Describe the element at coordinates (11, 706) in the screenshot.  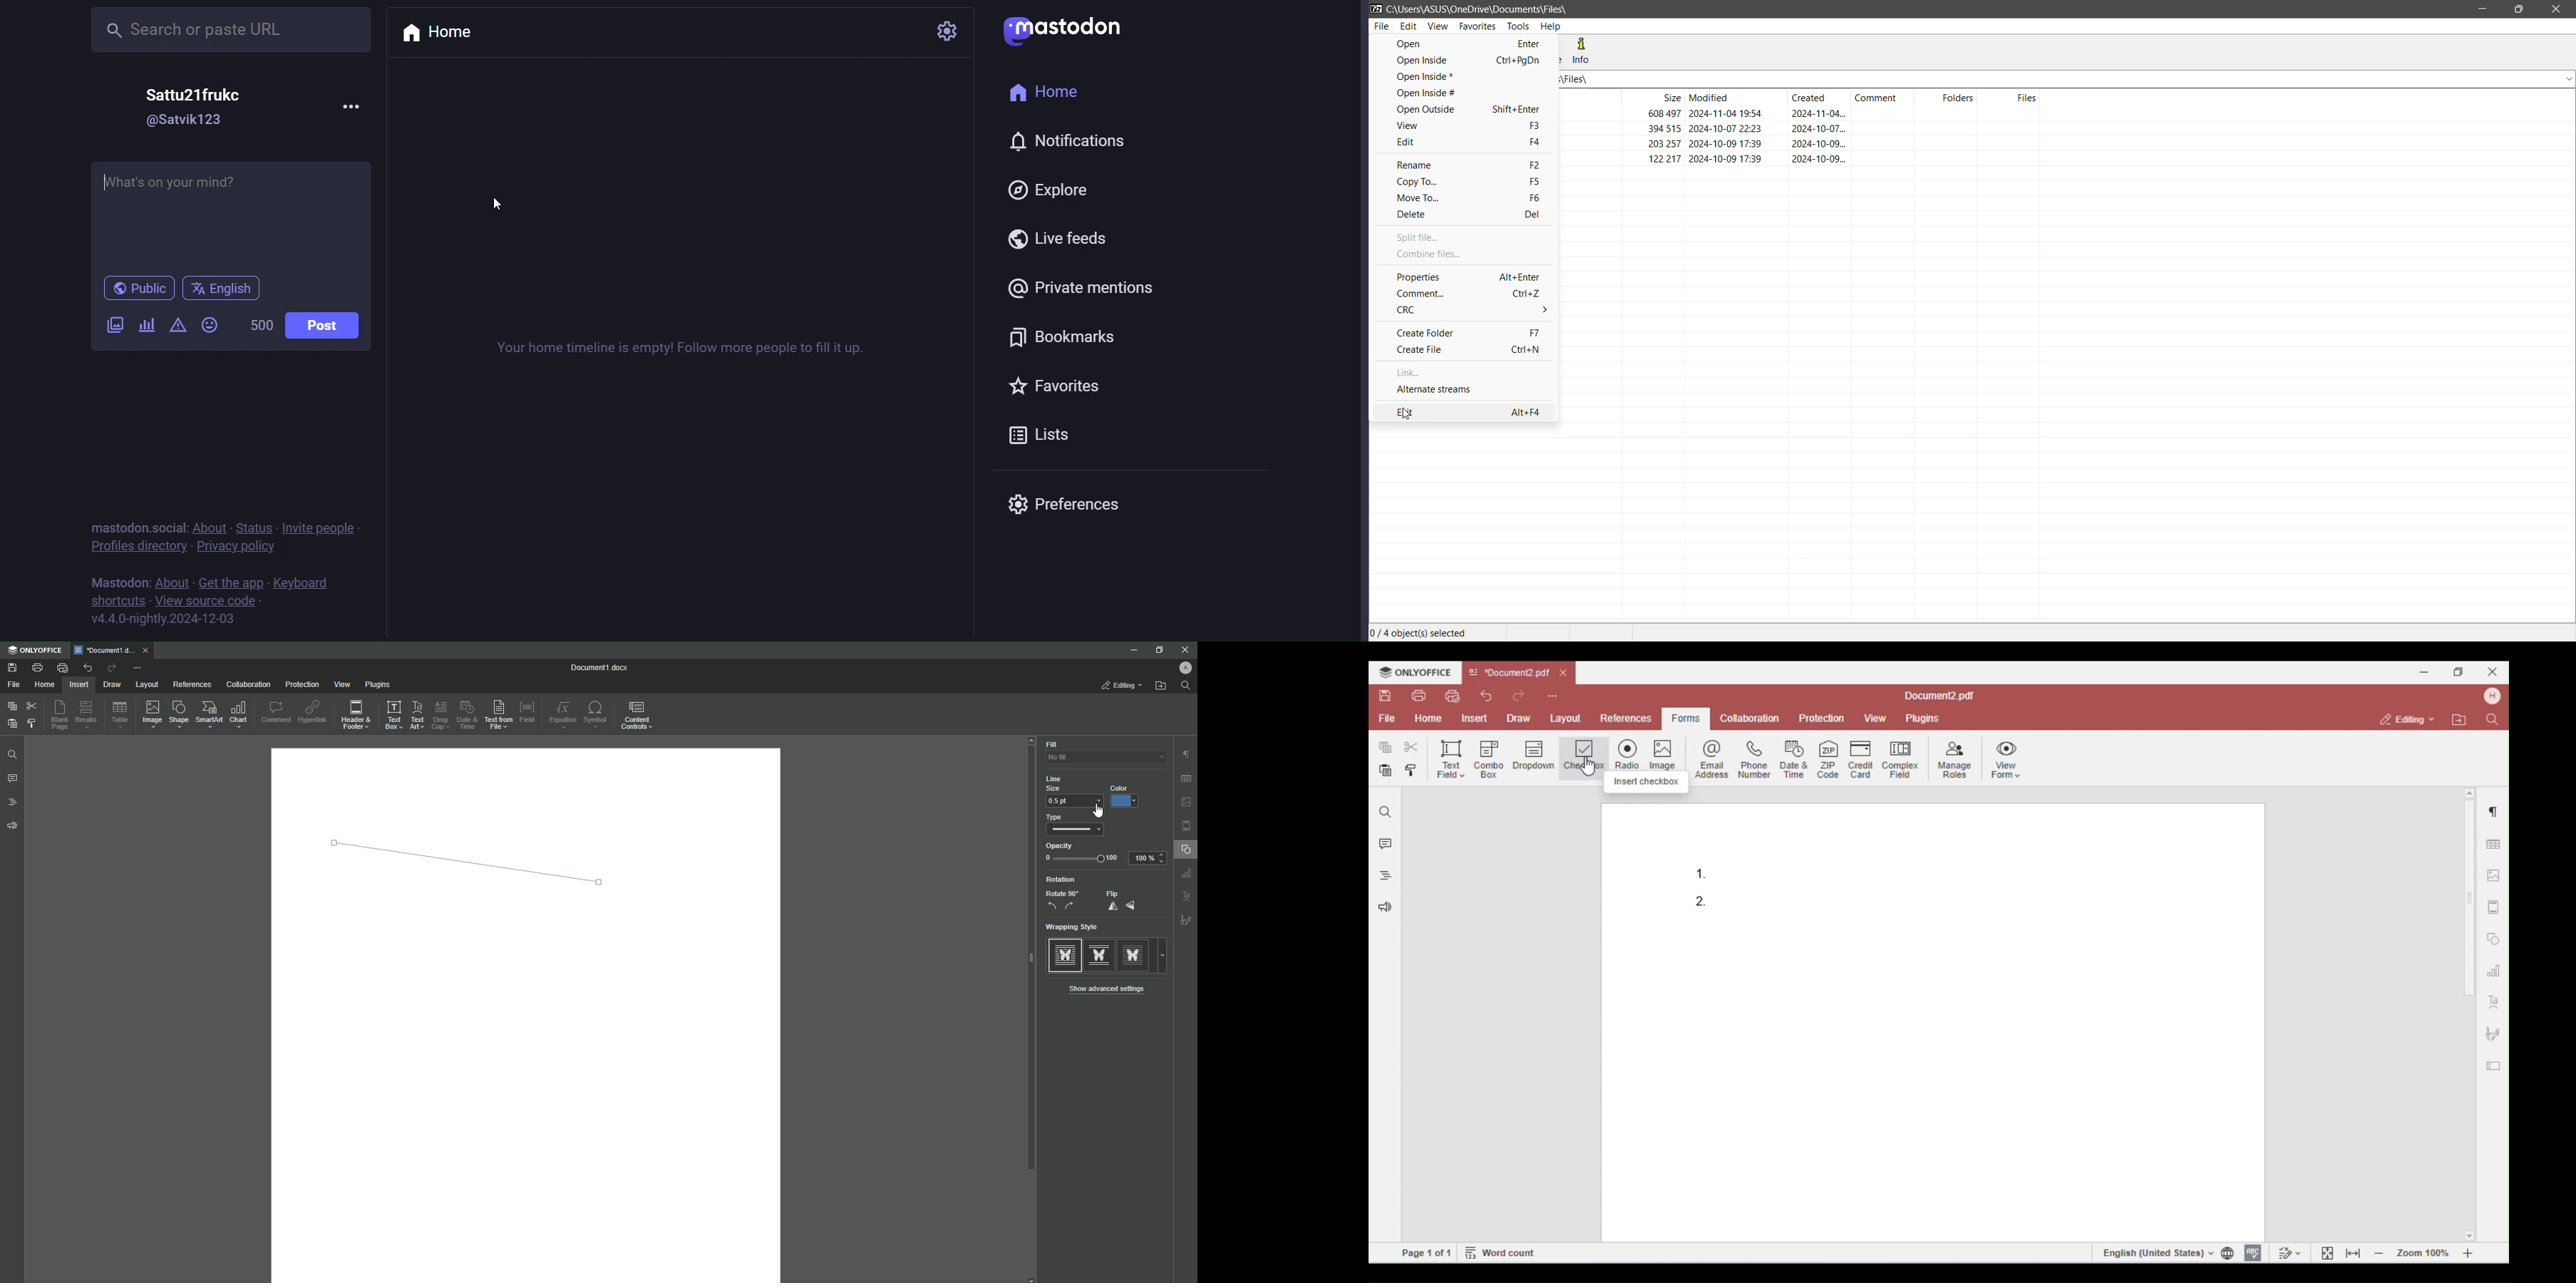
I see `Copy` at that location.